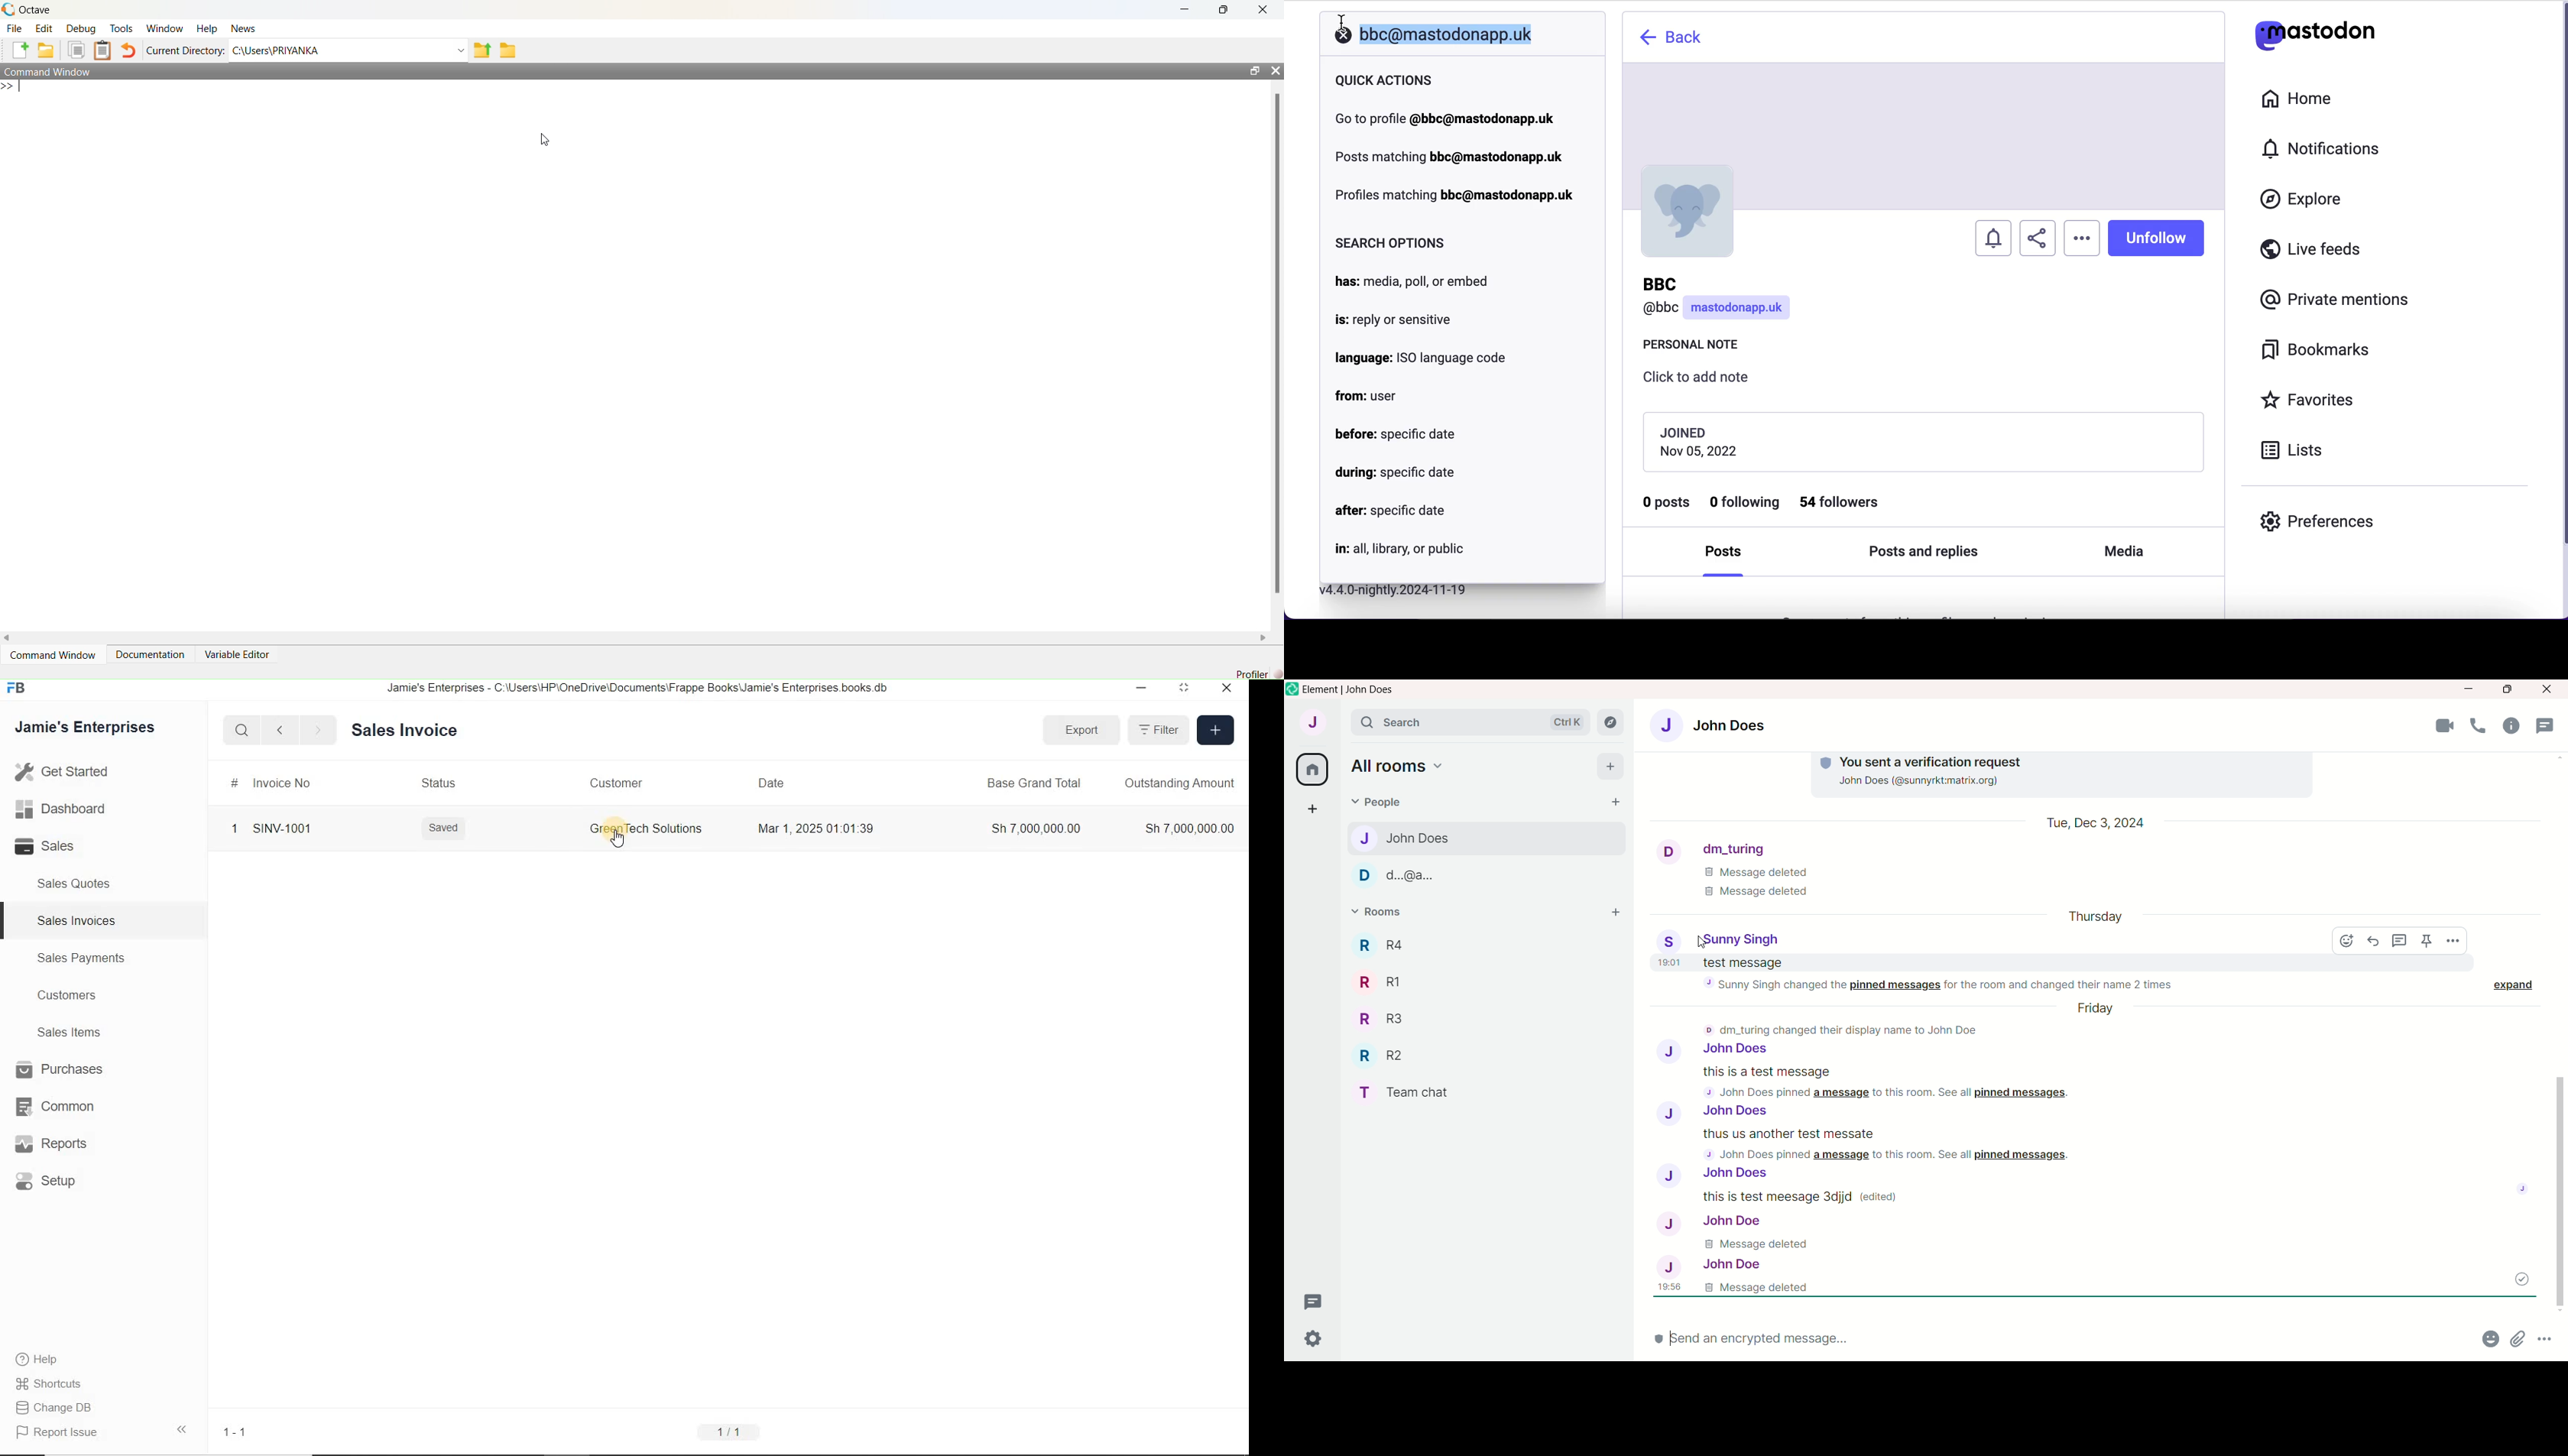 Image resolution: width=2576 pixels, height=1456 pixels. What do you see at coordinates (1180, 784) in the screenshot?
I see `Outstanding Amount` at bounding box center [1180, 784].